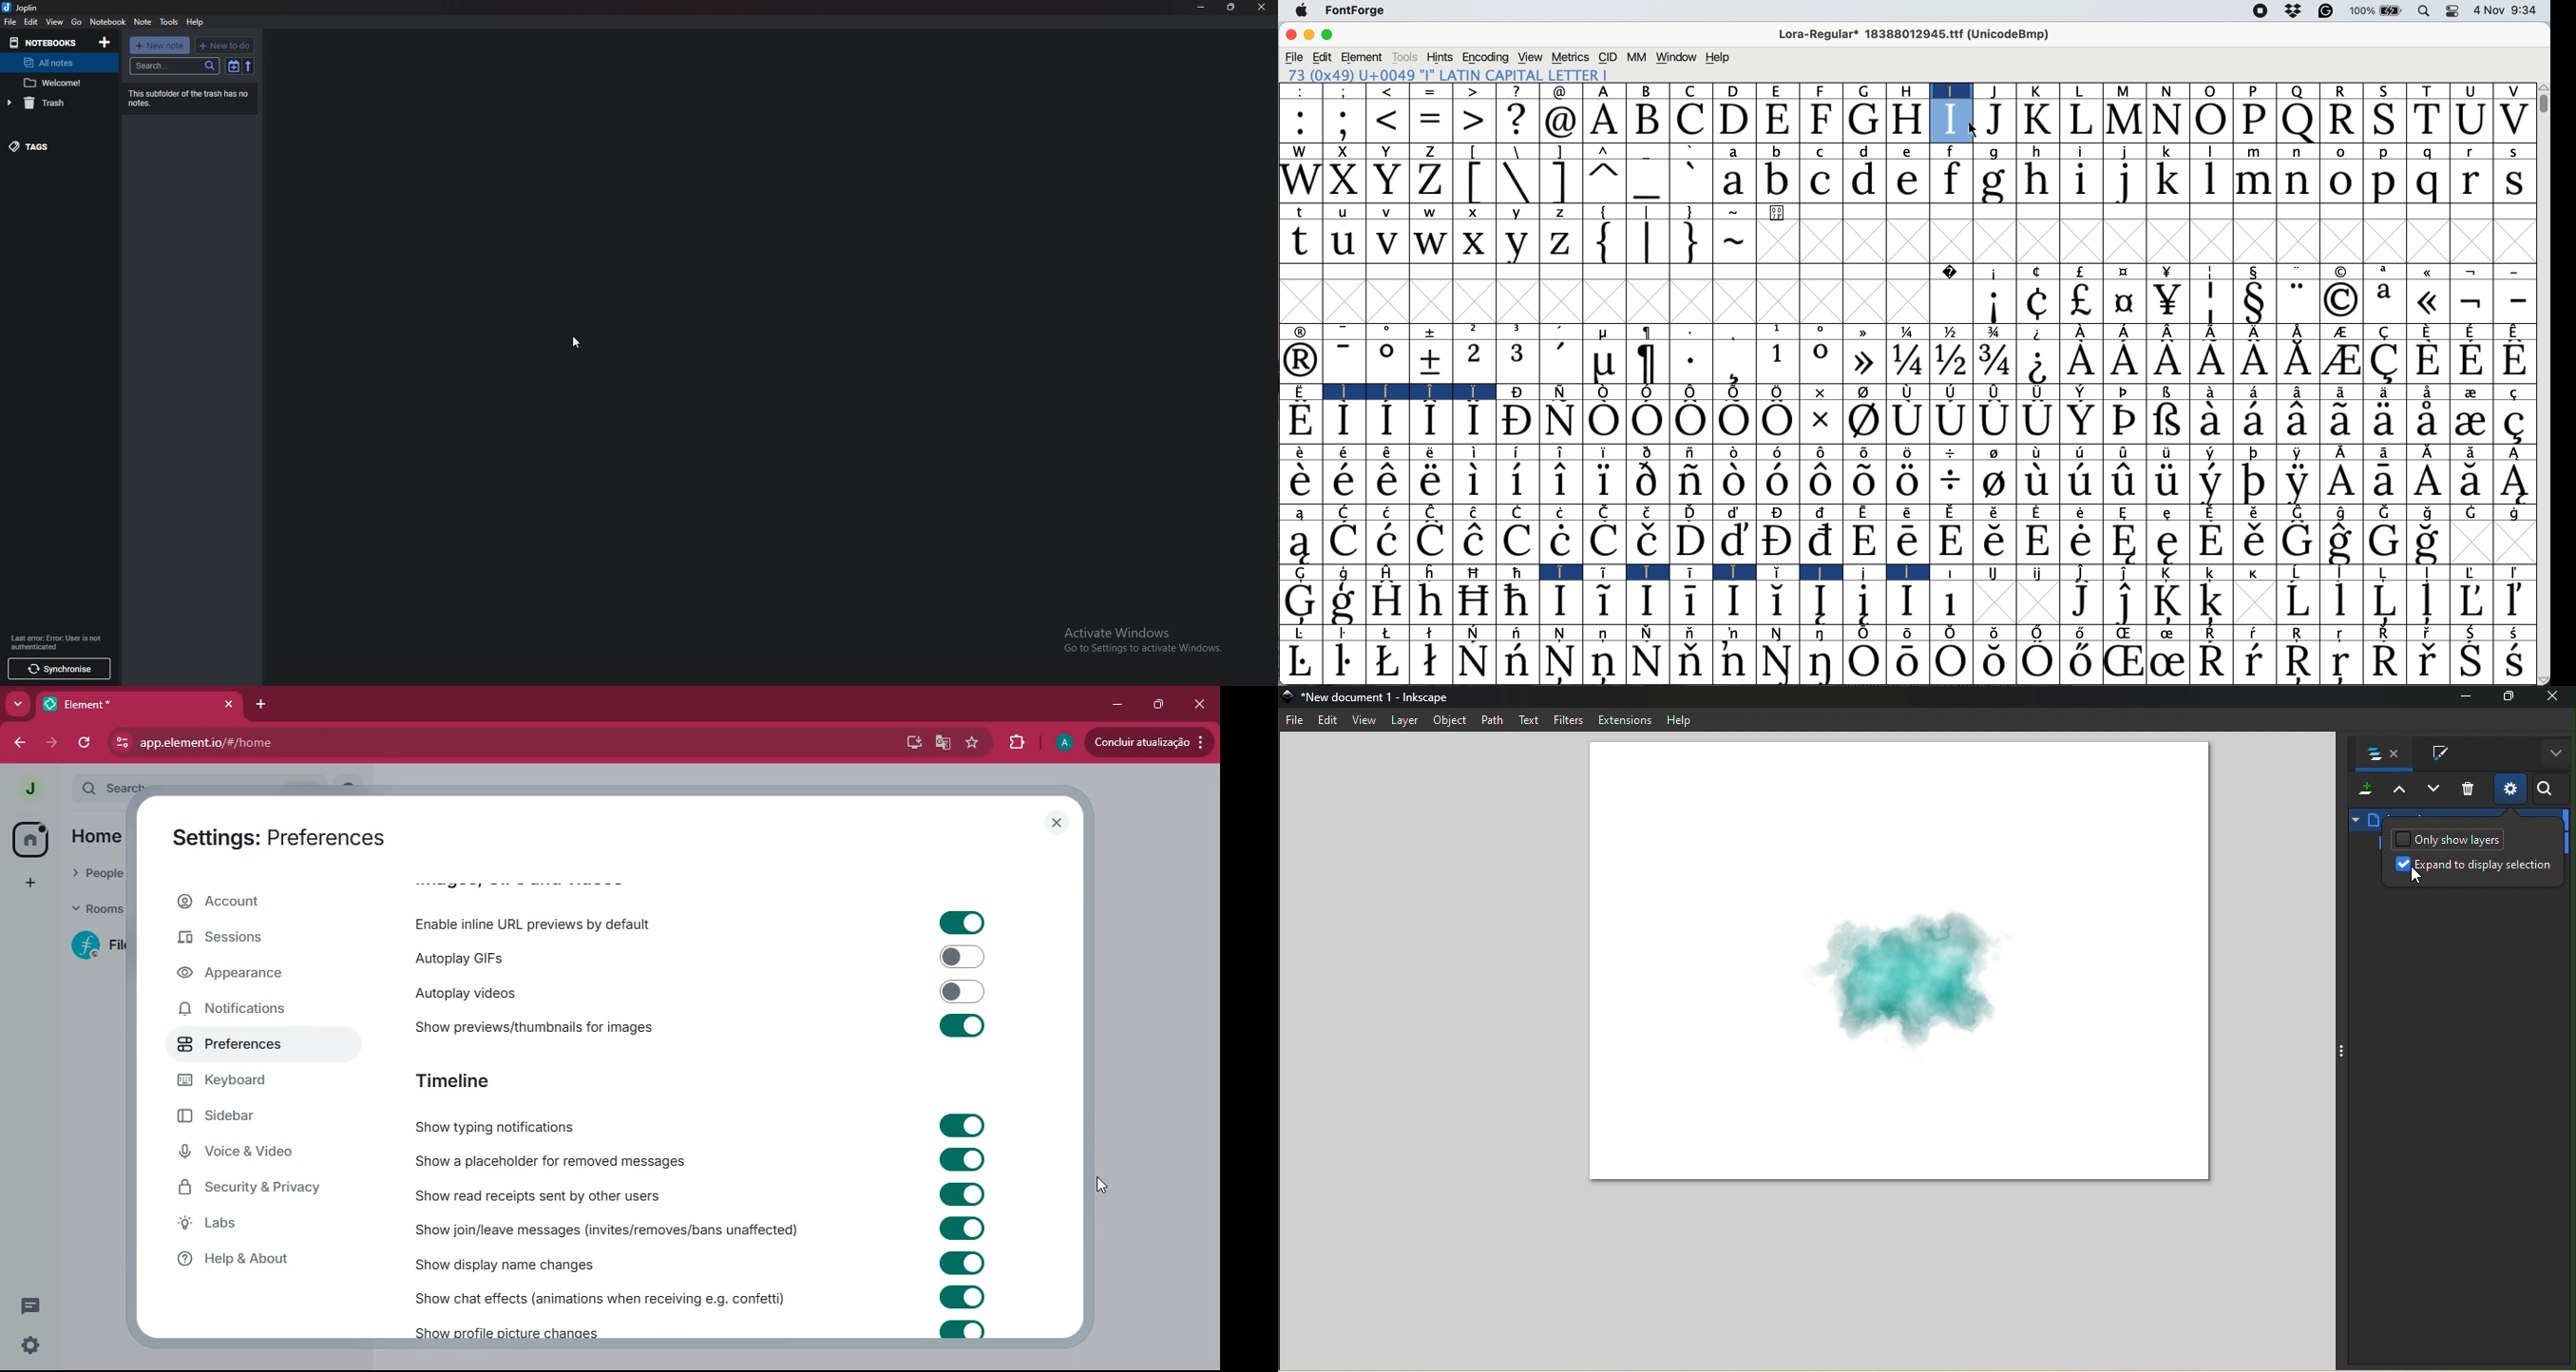 The height and width of the screenshot is (1372, 2576). What do you see at coordinates (30, 1306) in the screenshot?
I see `threads` at bounding box center [30, 1306].